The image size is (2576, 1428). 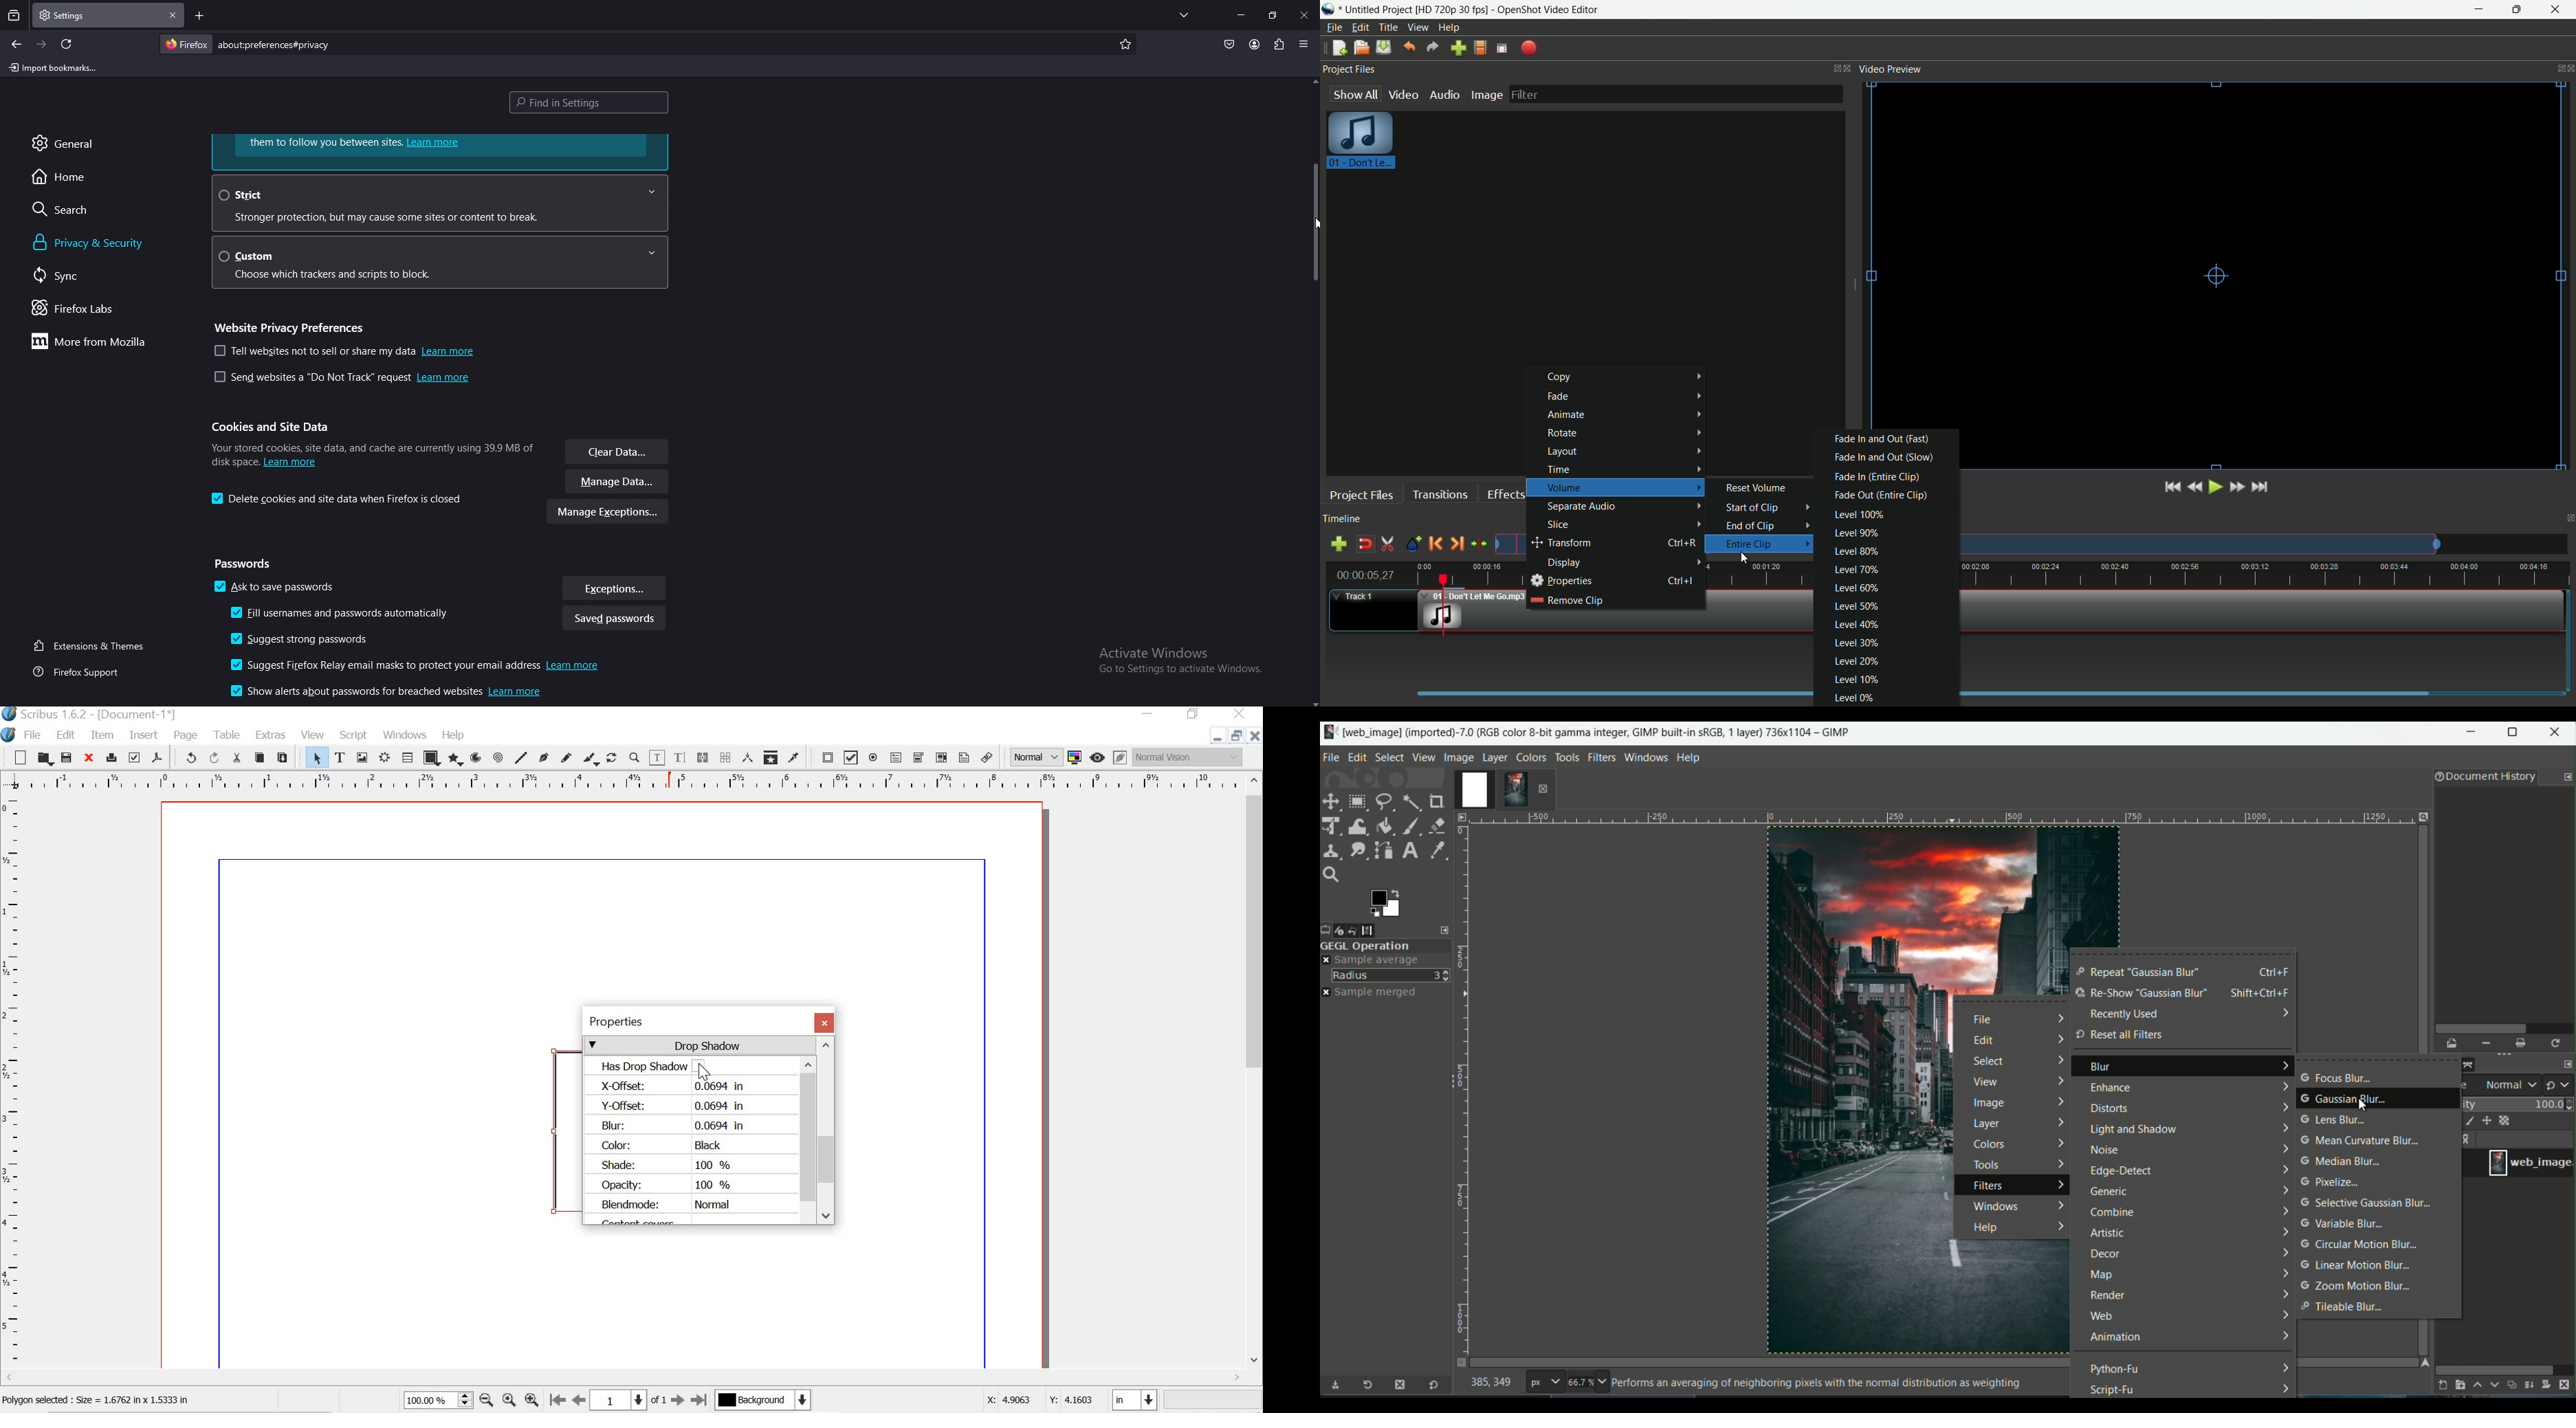 I want to click on file tab, so click(x=1332, y=756).